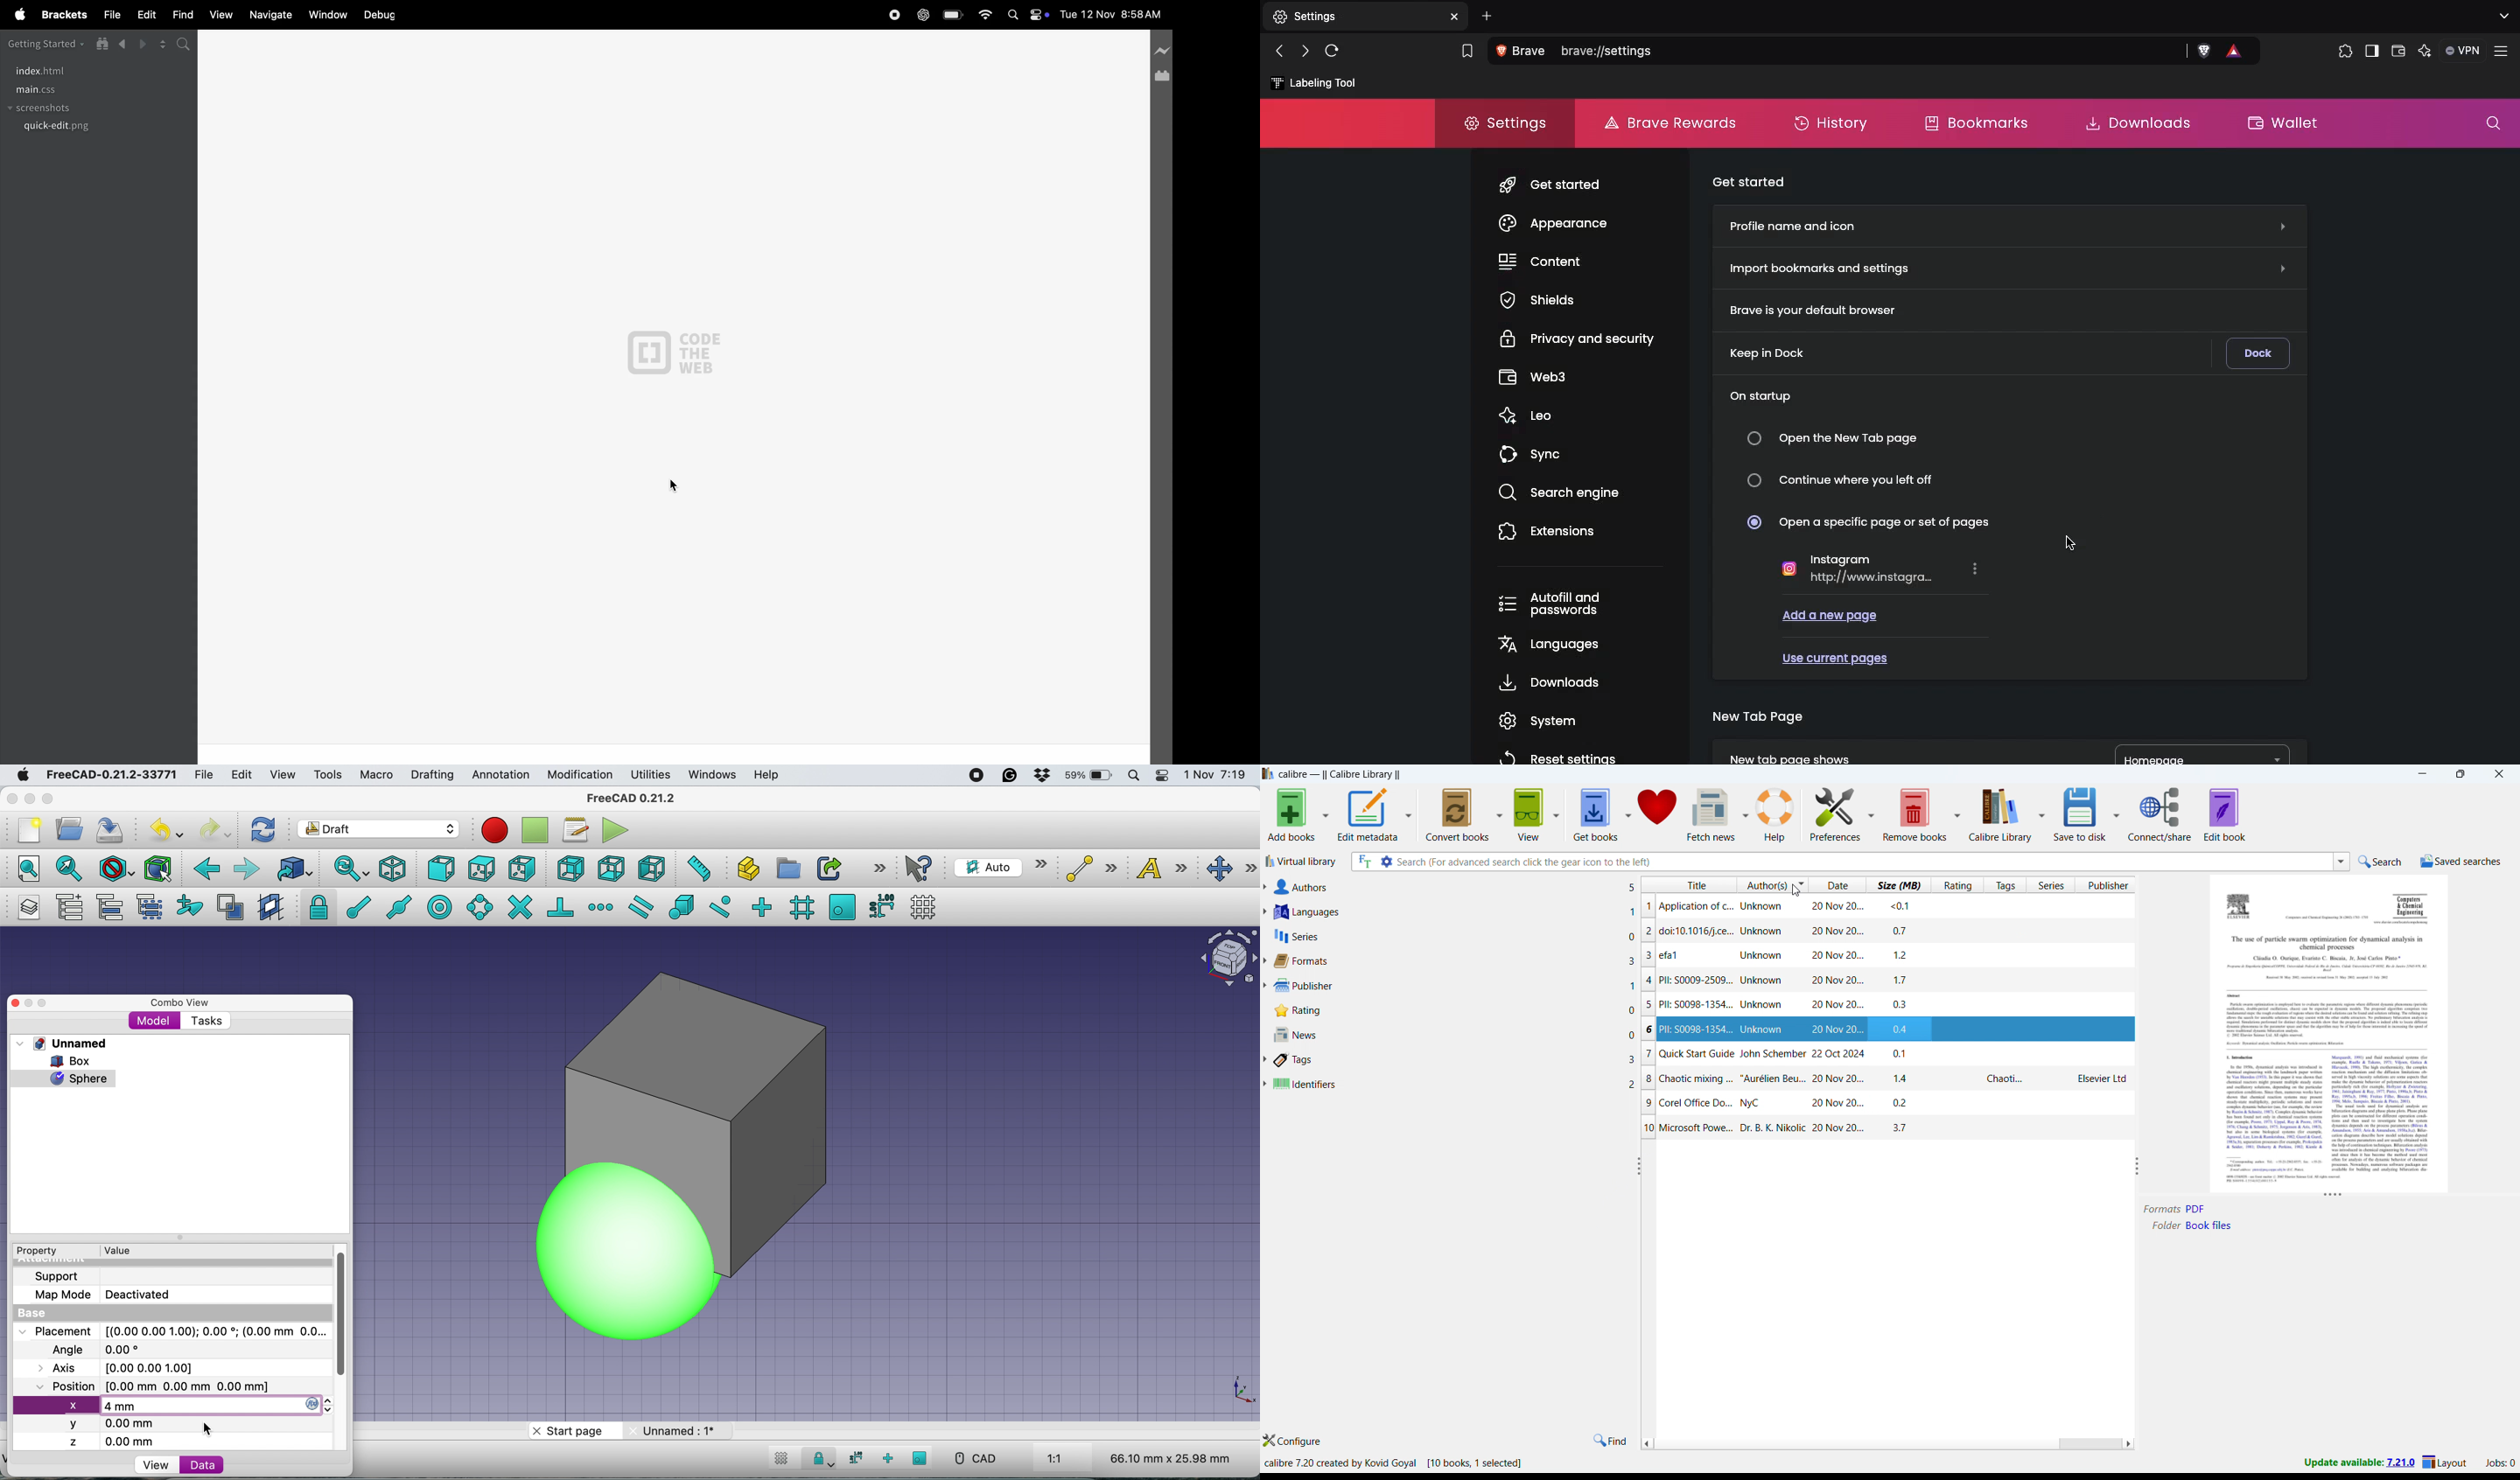 The height and width of the screenshot is (1484, 2520). I want to click on what's this, so click(920, 868).